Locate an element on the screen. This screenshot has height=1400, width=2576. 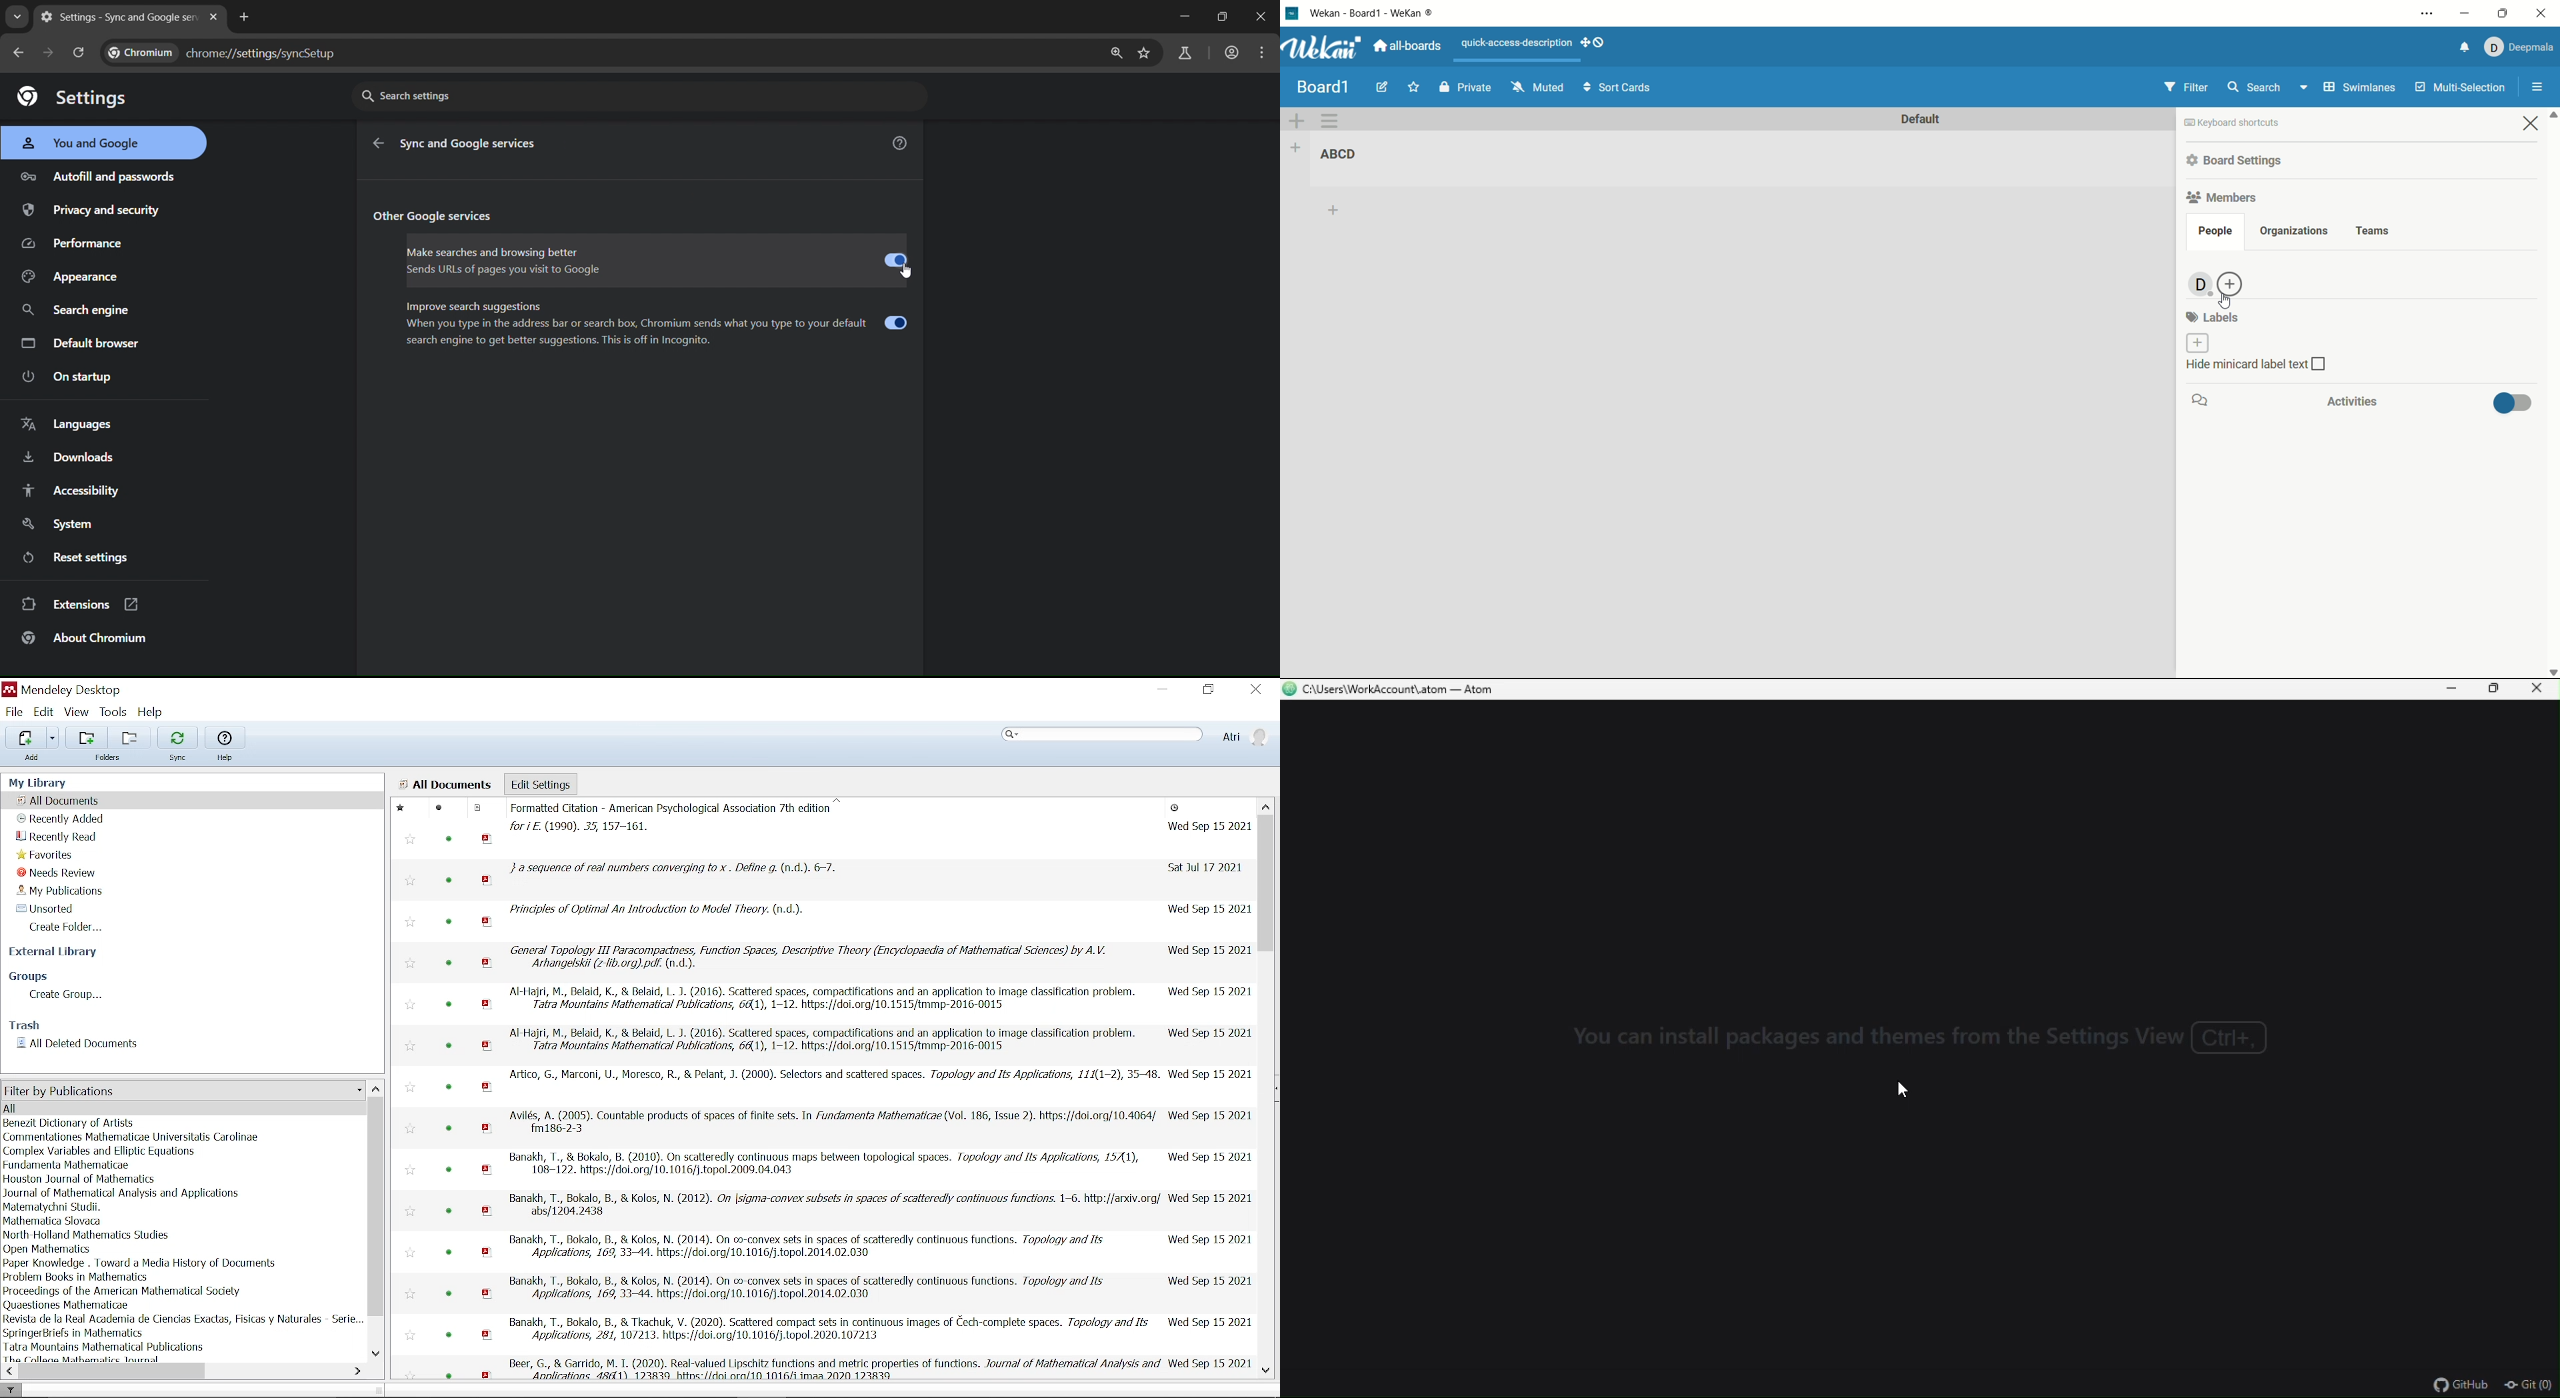
author is located at coordinates (183, 1318).